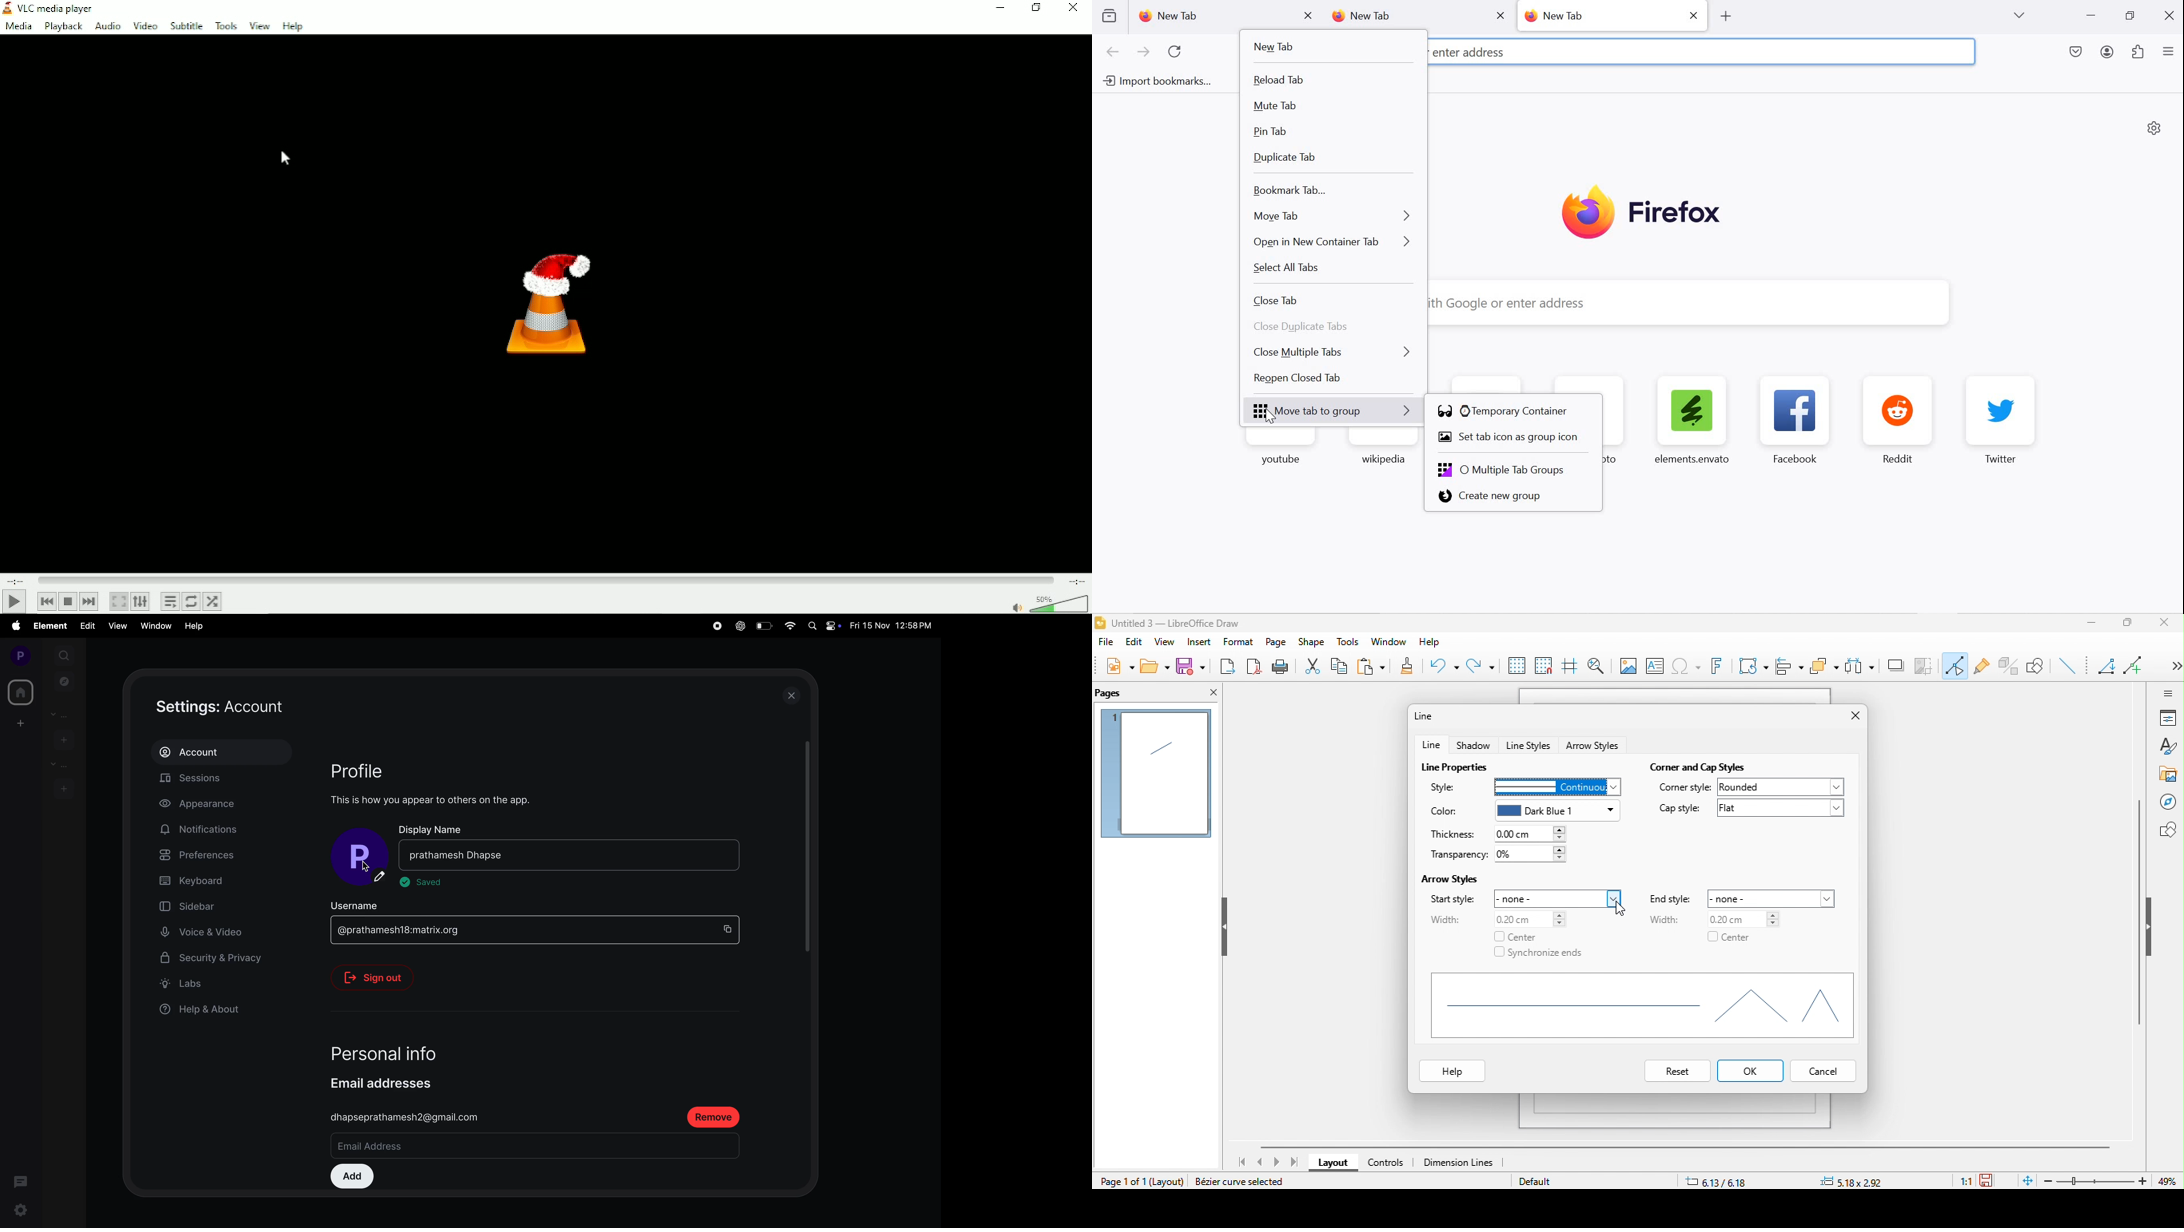 This screenshot has width=2184, height=1232. I want to click on Help, so click(300, 25).